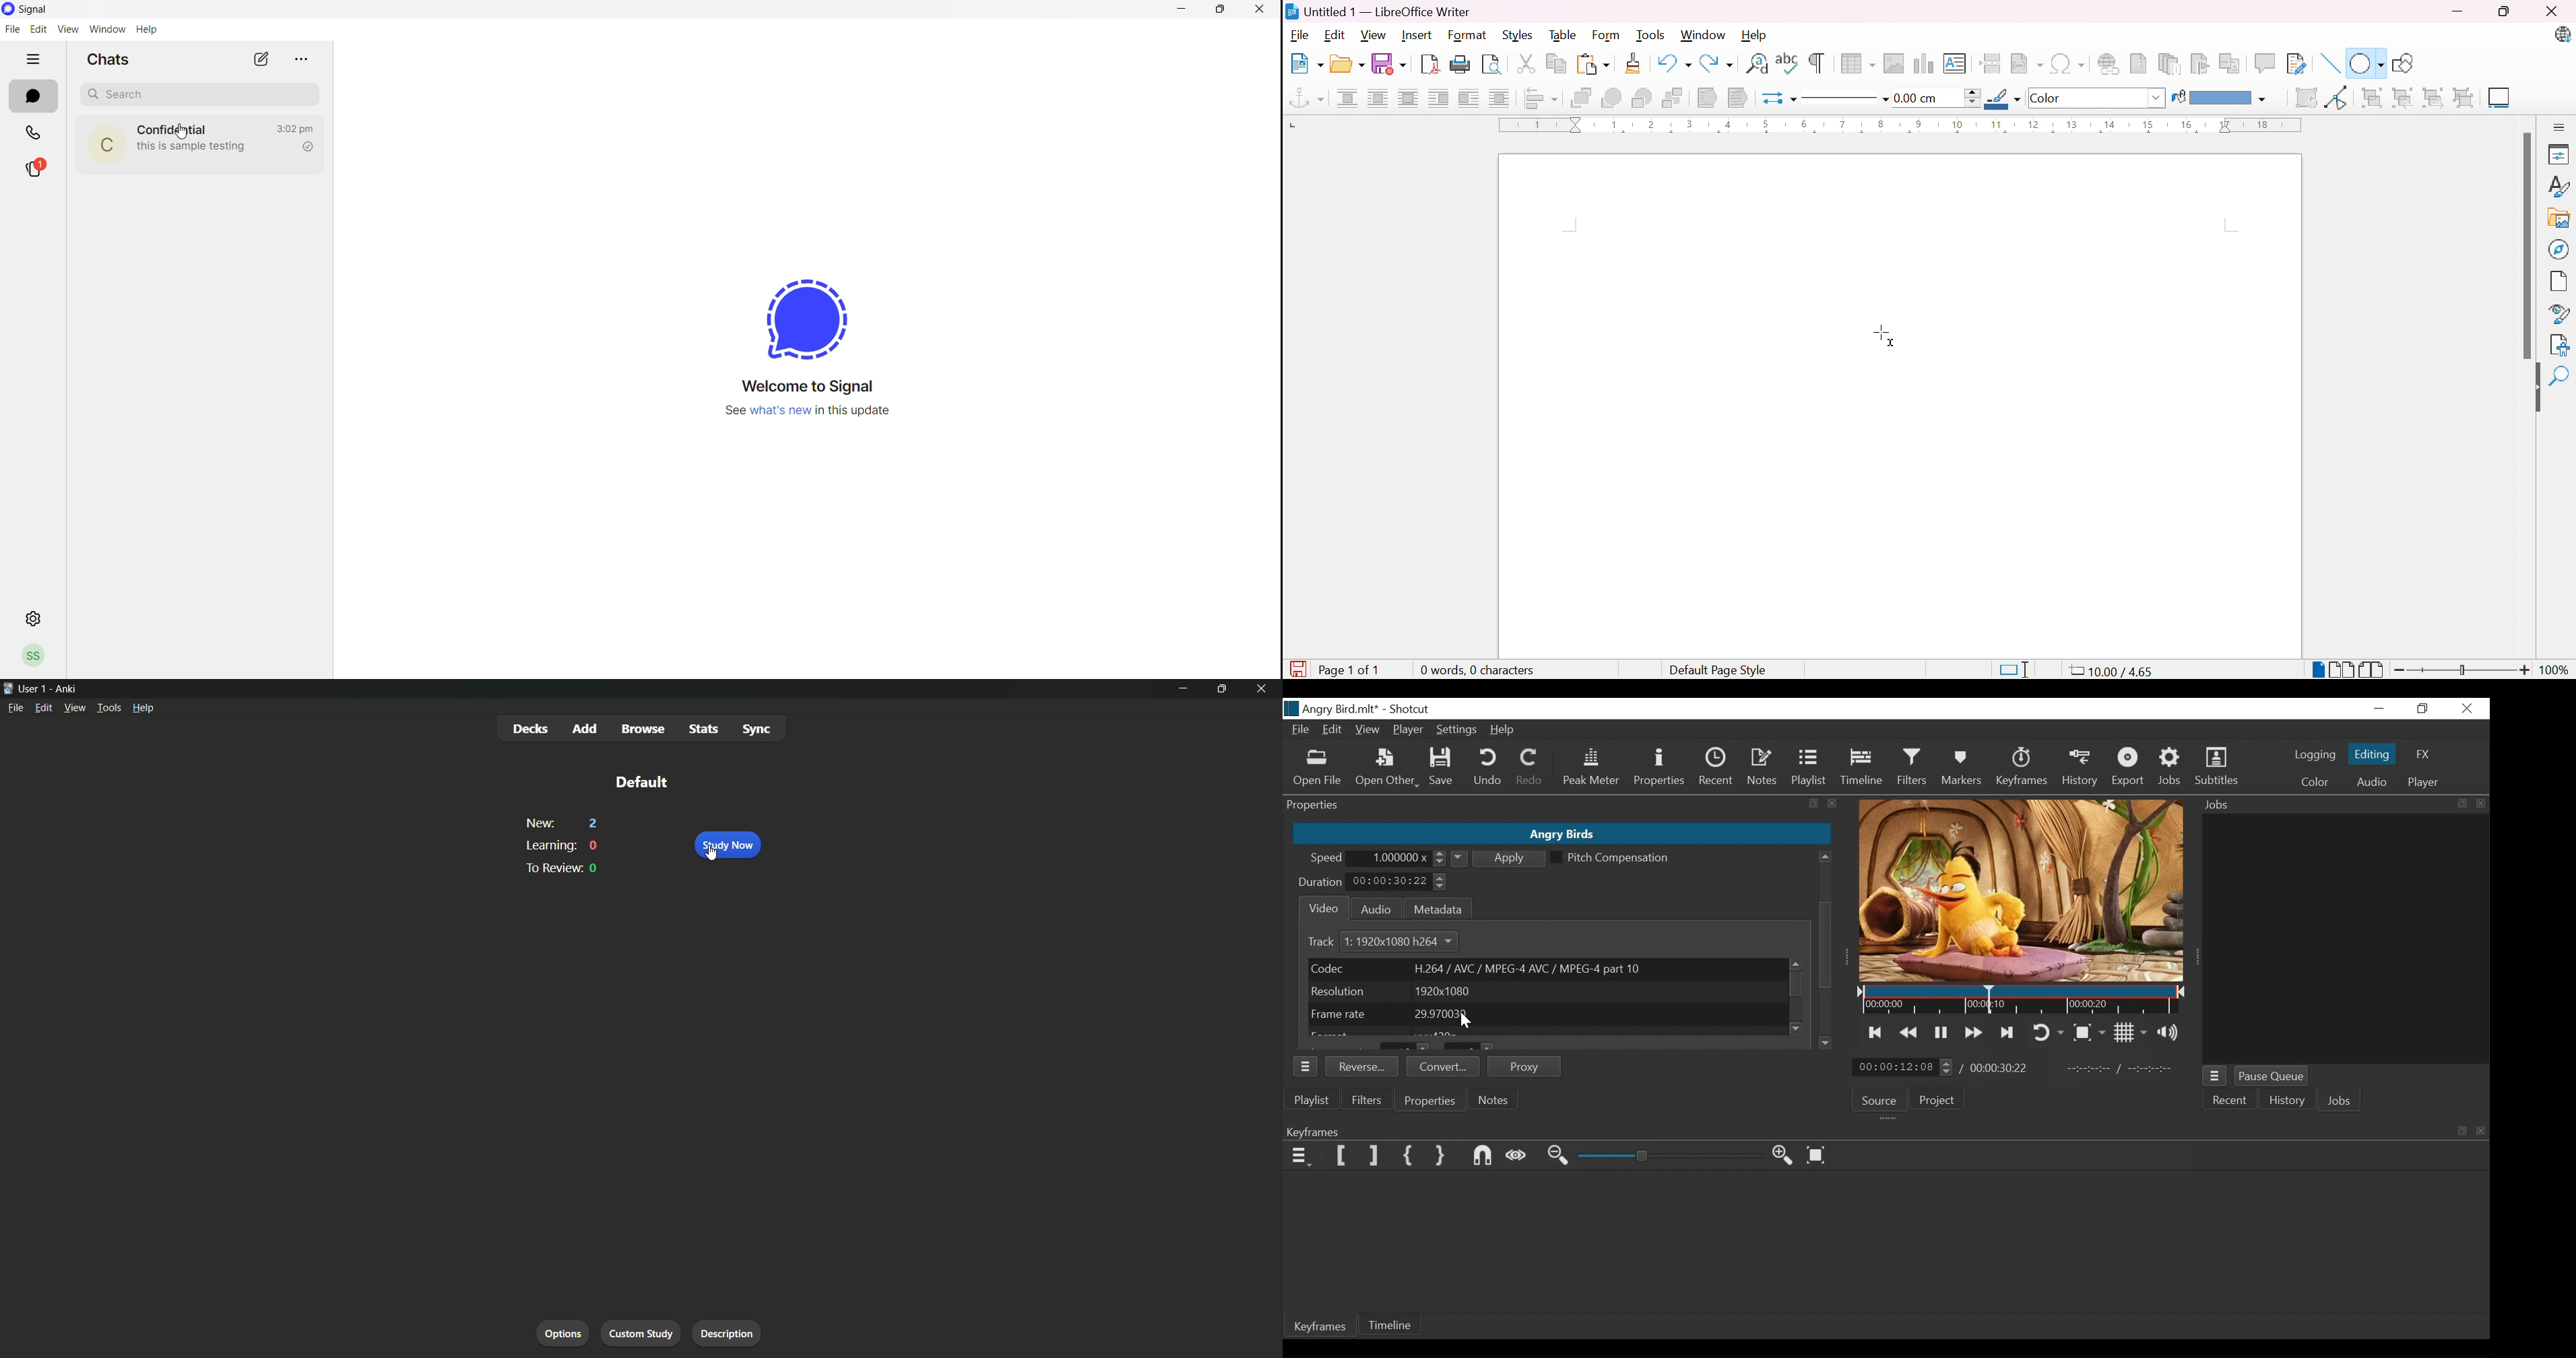 Image resolution: width=2576 pixels, height=1372 pixels. I want to click on last message, so click(201, 151).